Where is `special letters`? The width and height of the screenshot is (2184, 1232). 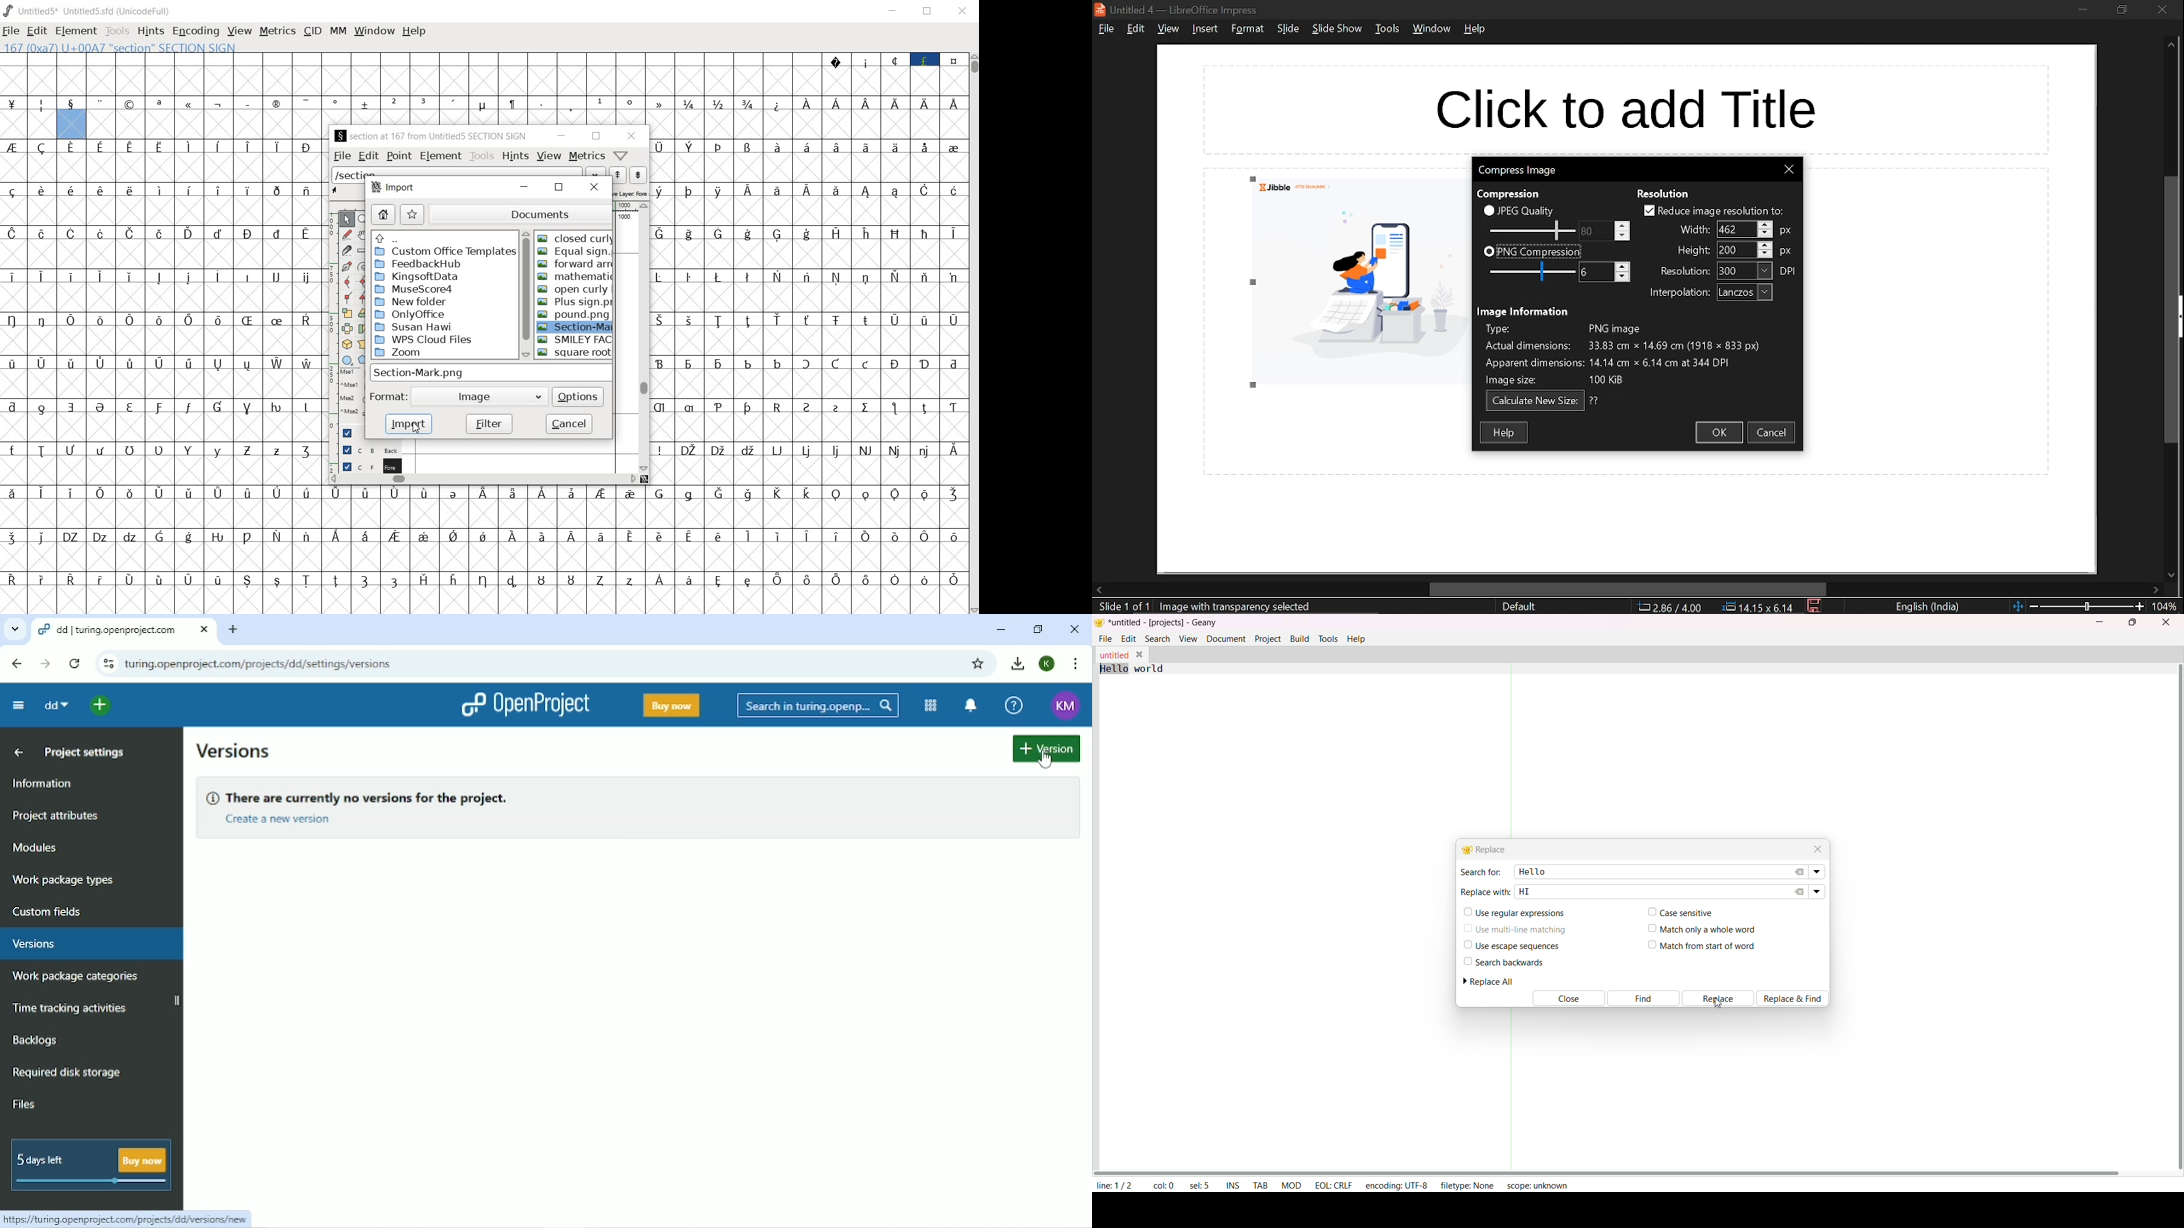
special letters is located at coordinates (485, 535).